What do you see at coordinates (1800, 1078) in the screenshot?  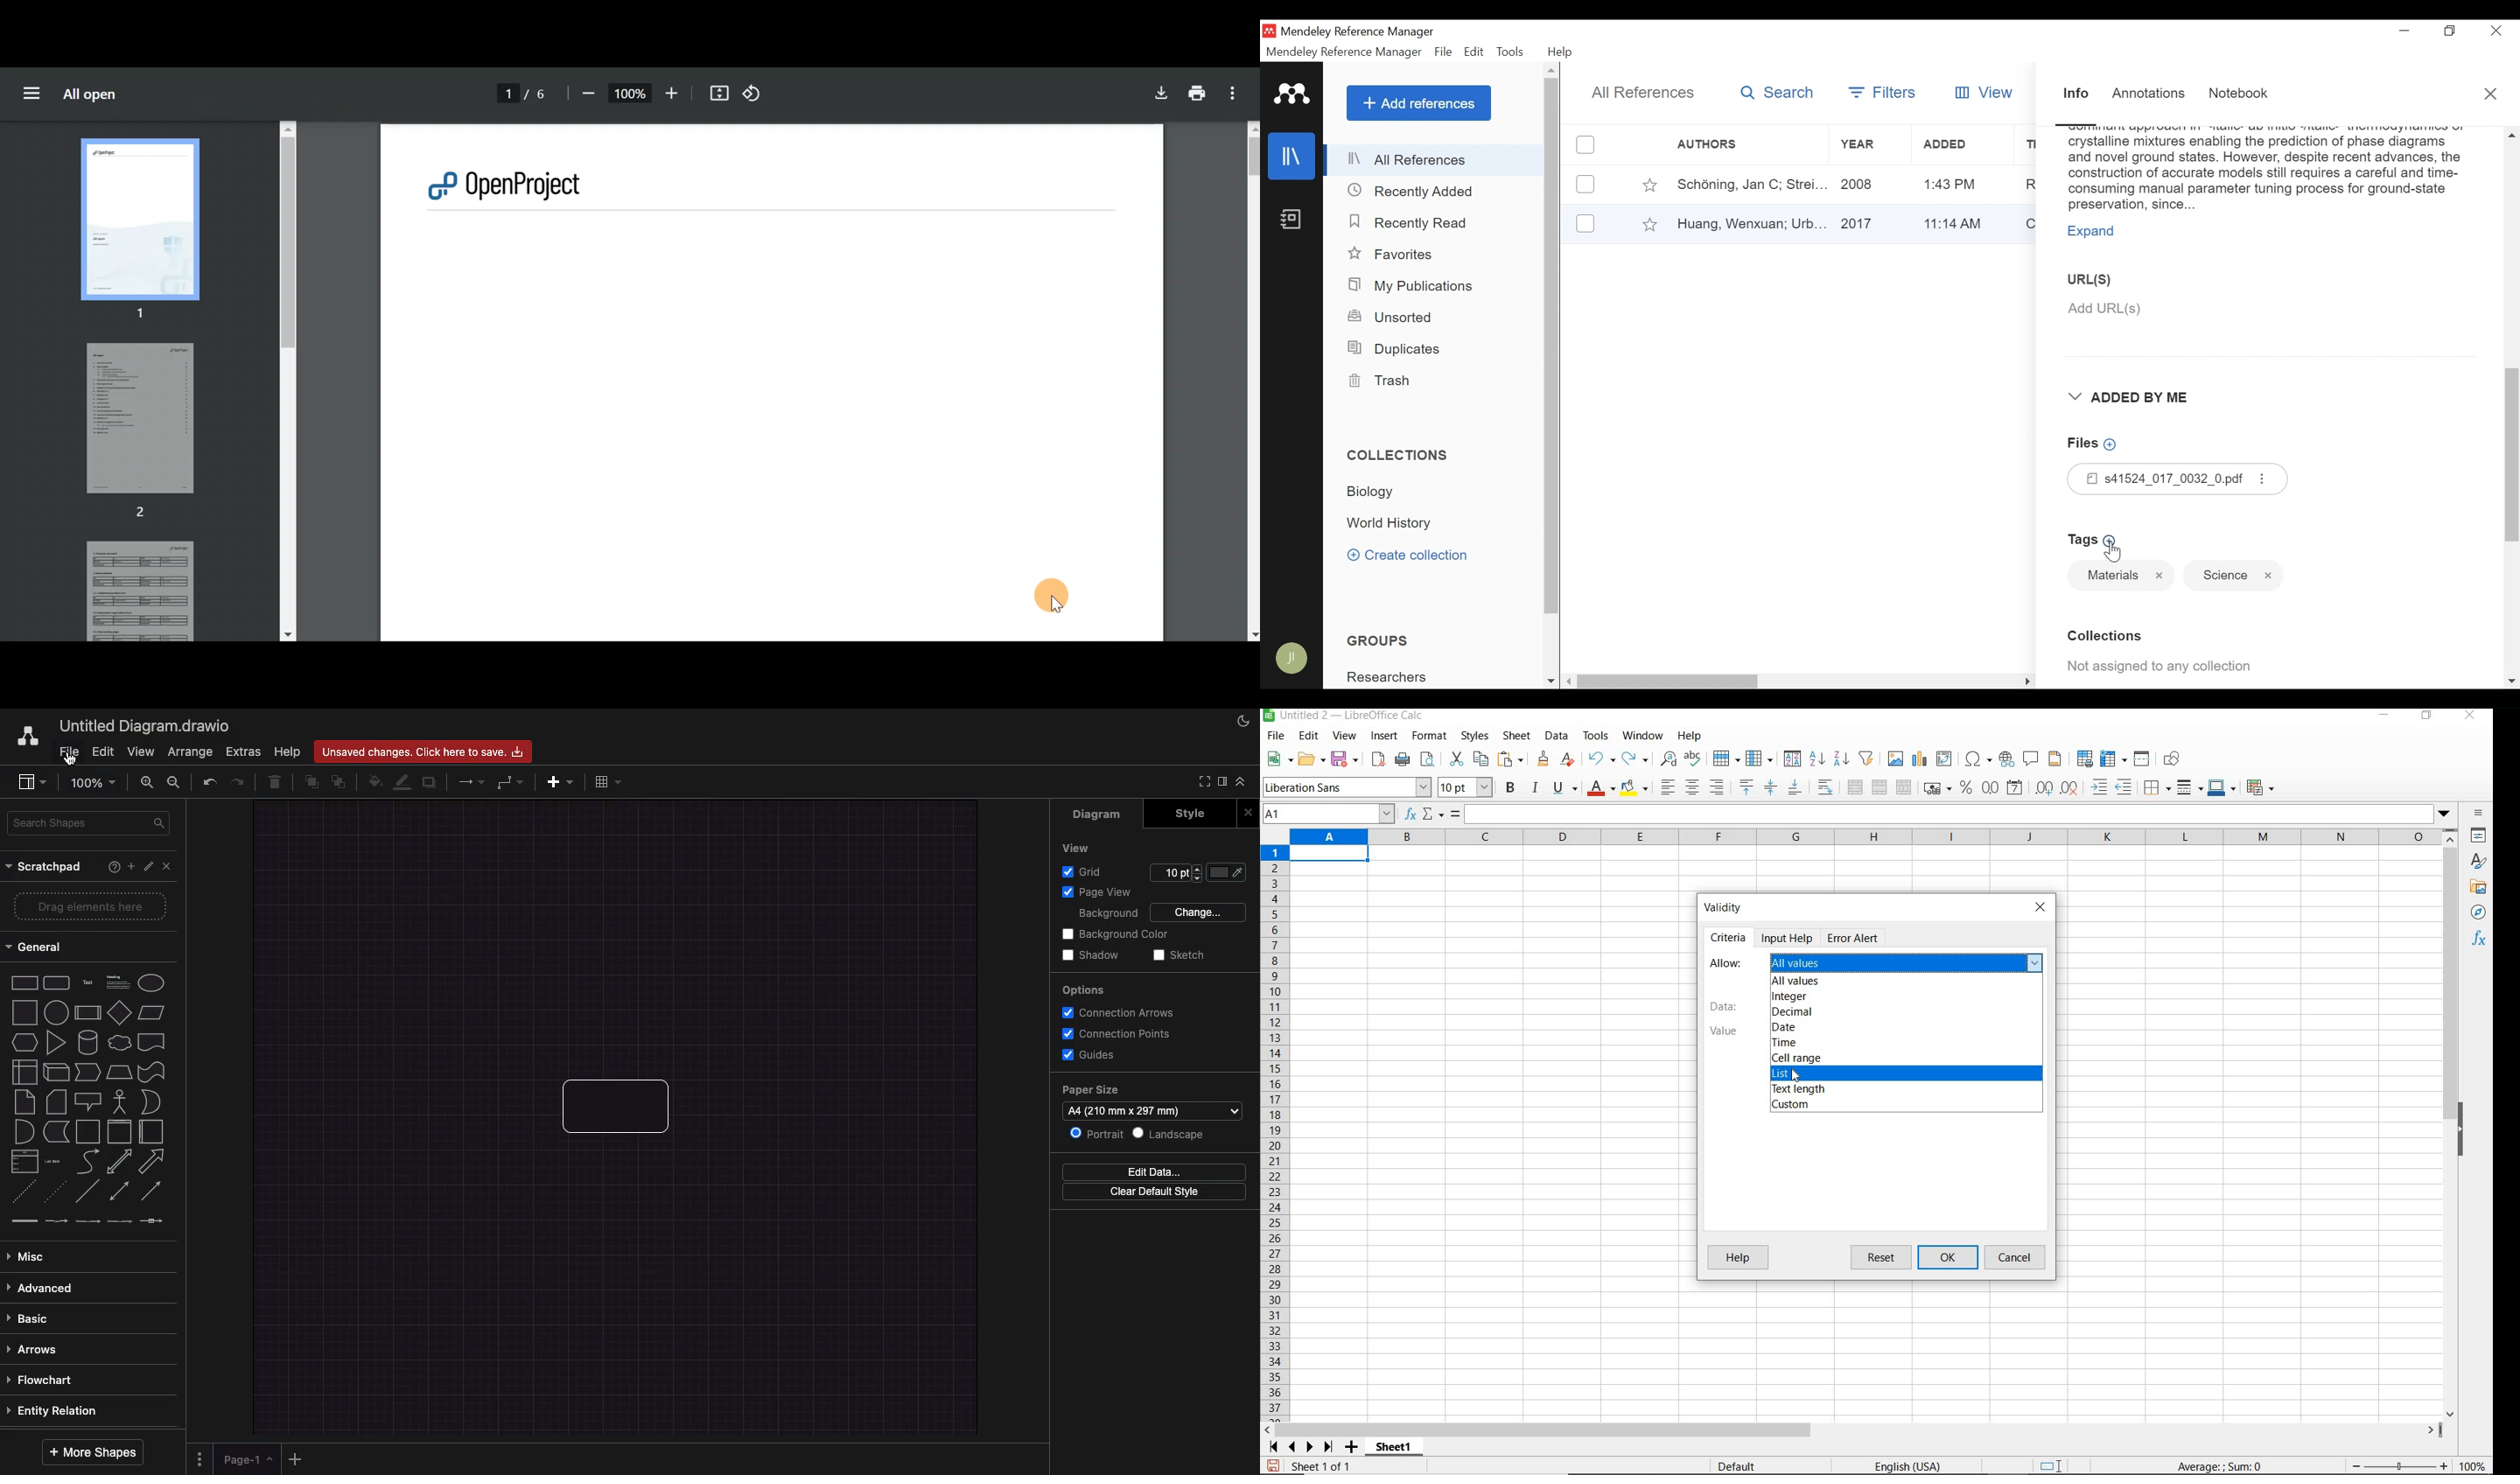 I see `Value` at bounding box center [1800, 1078].